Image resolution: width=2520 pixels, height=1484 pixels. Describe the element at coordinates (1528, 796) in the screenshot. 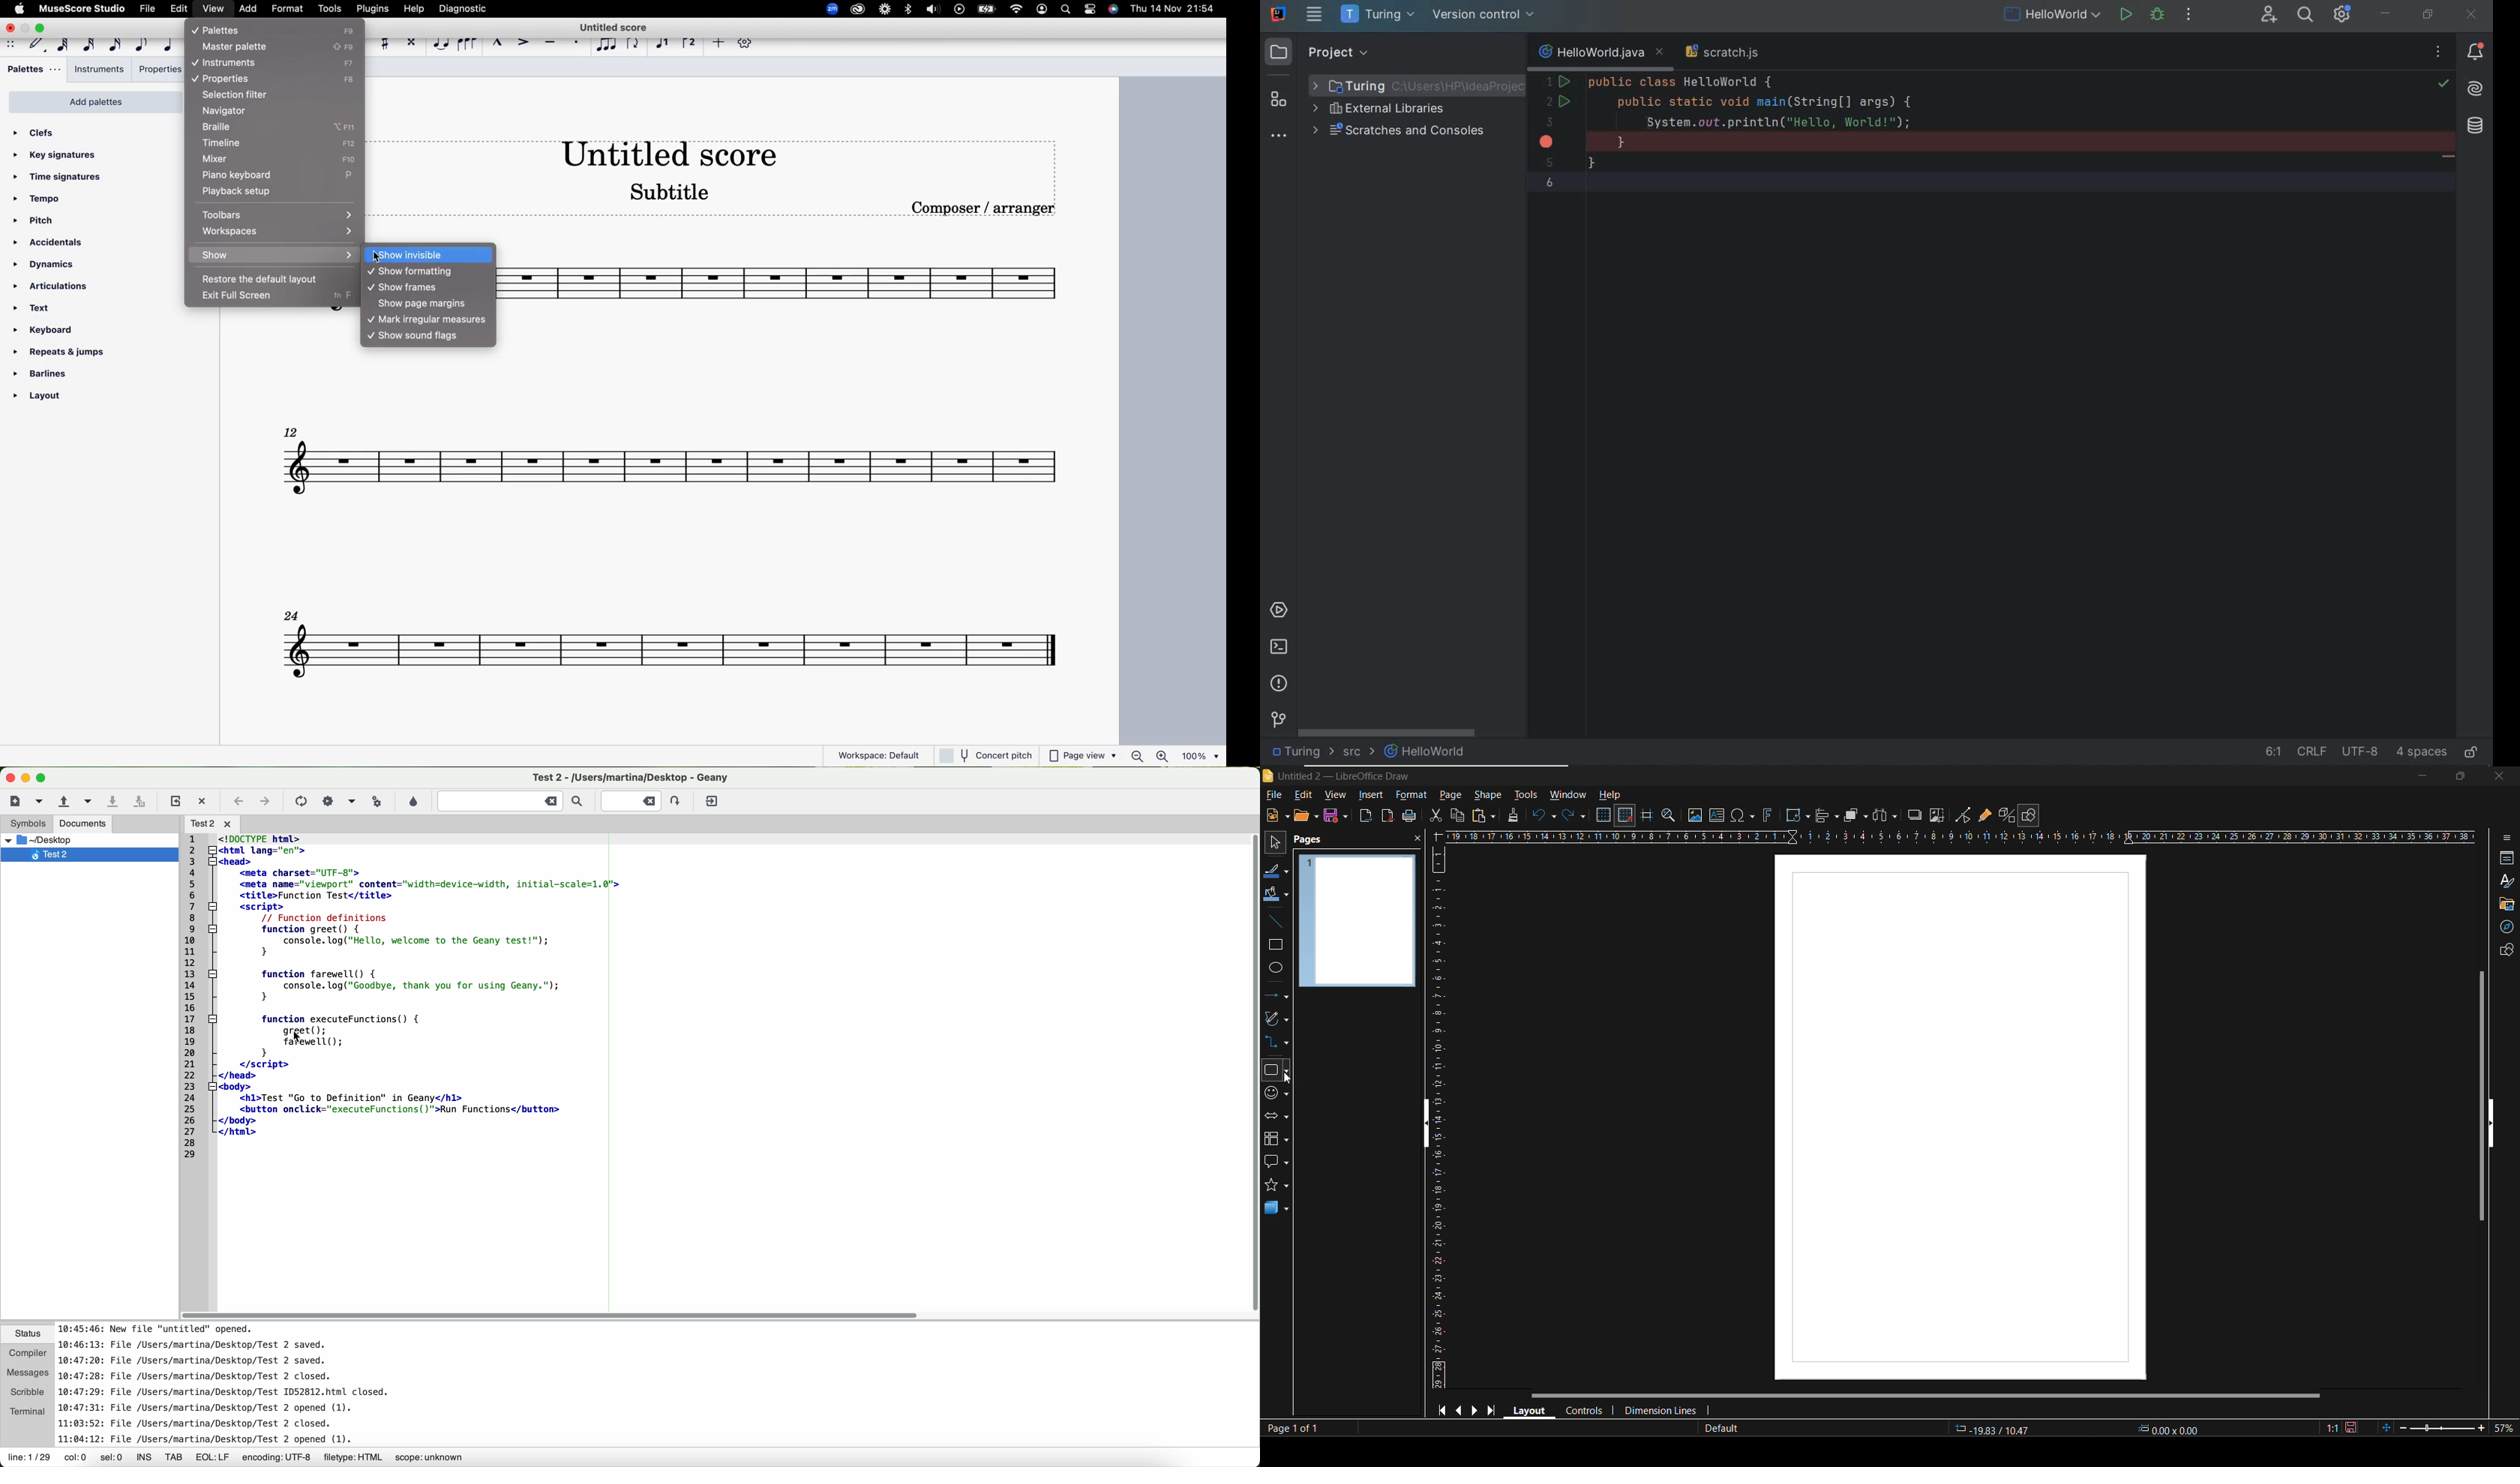

I see `tools` at that location.